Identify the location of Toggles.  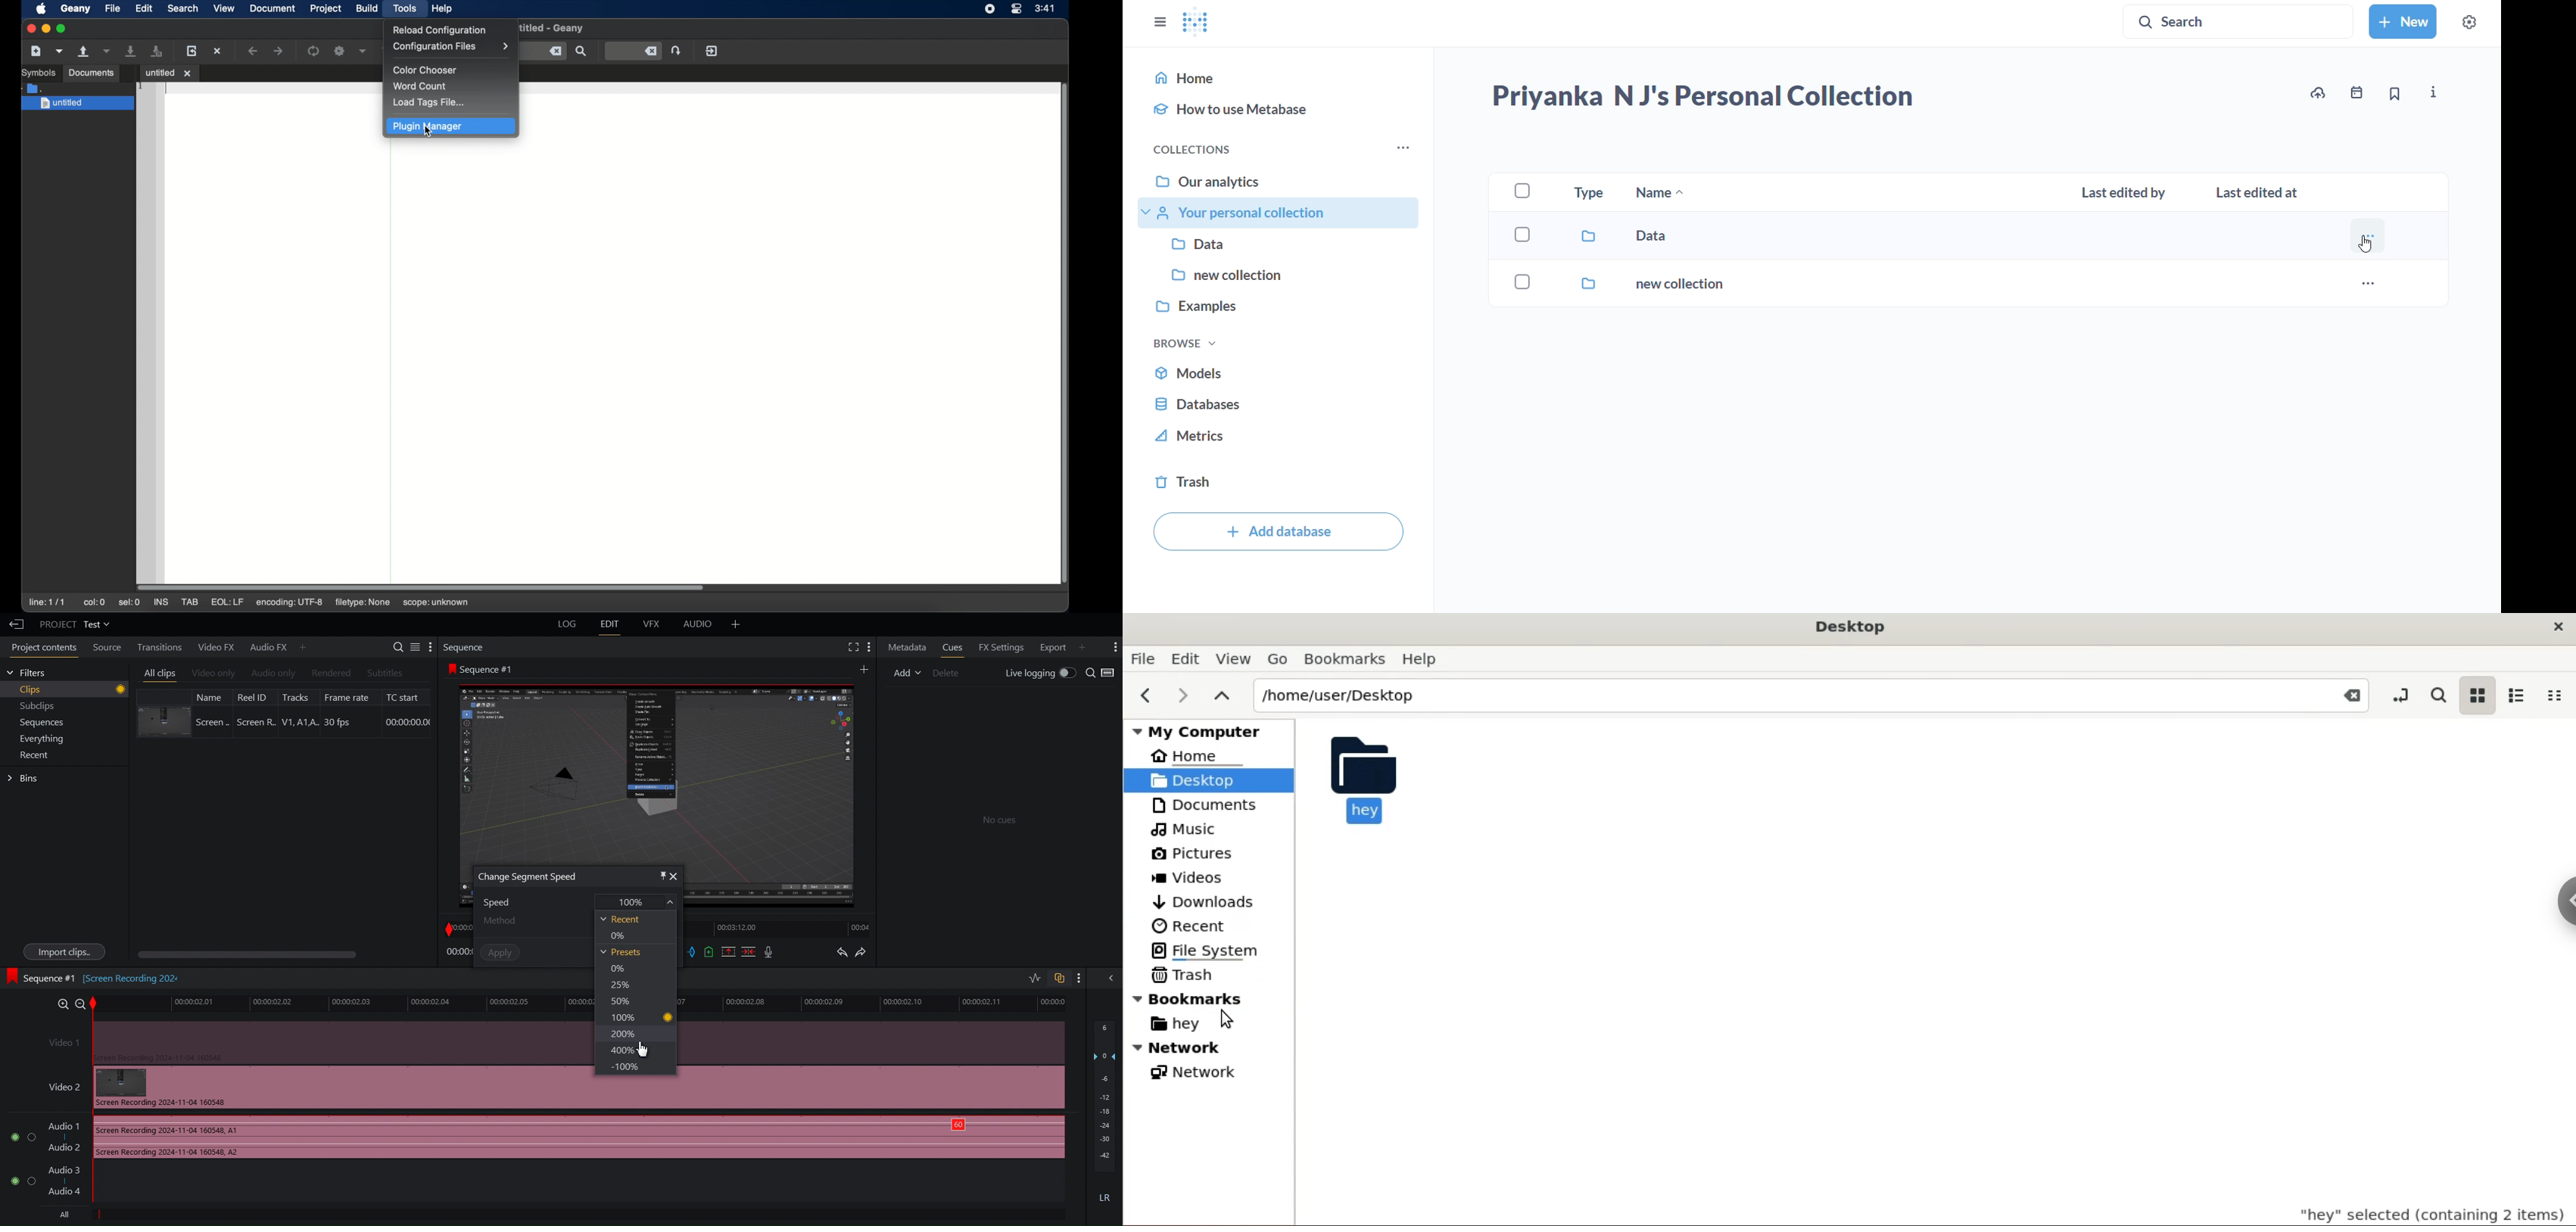
(1047, 979).